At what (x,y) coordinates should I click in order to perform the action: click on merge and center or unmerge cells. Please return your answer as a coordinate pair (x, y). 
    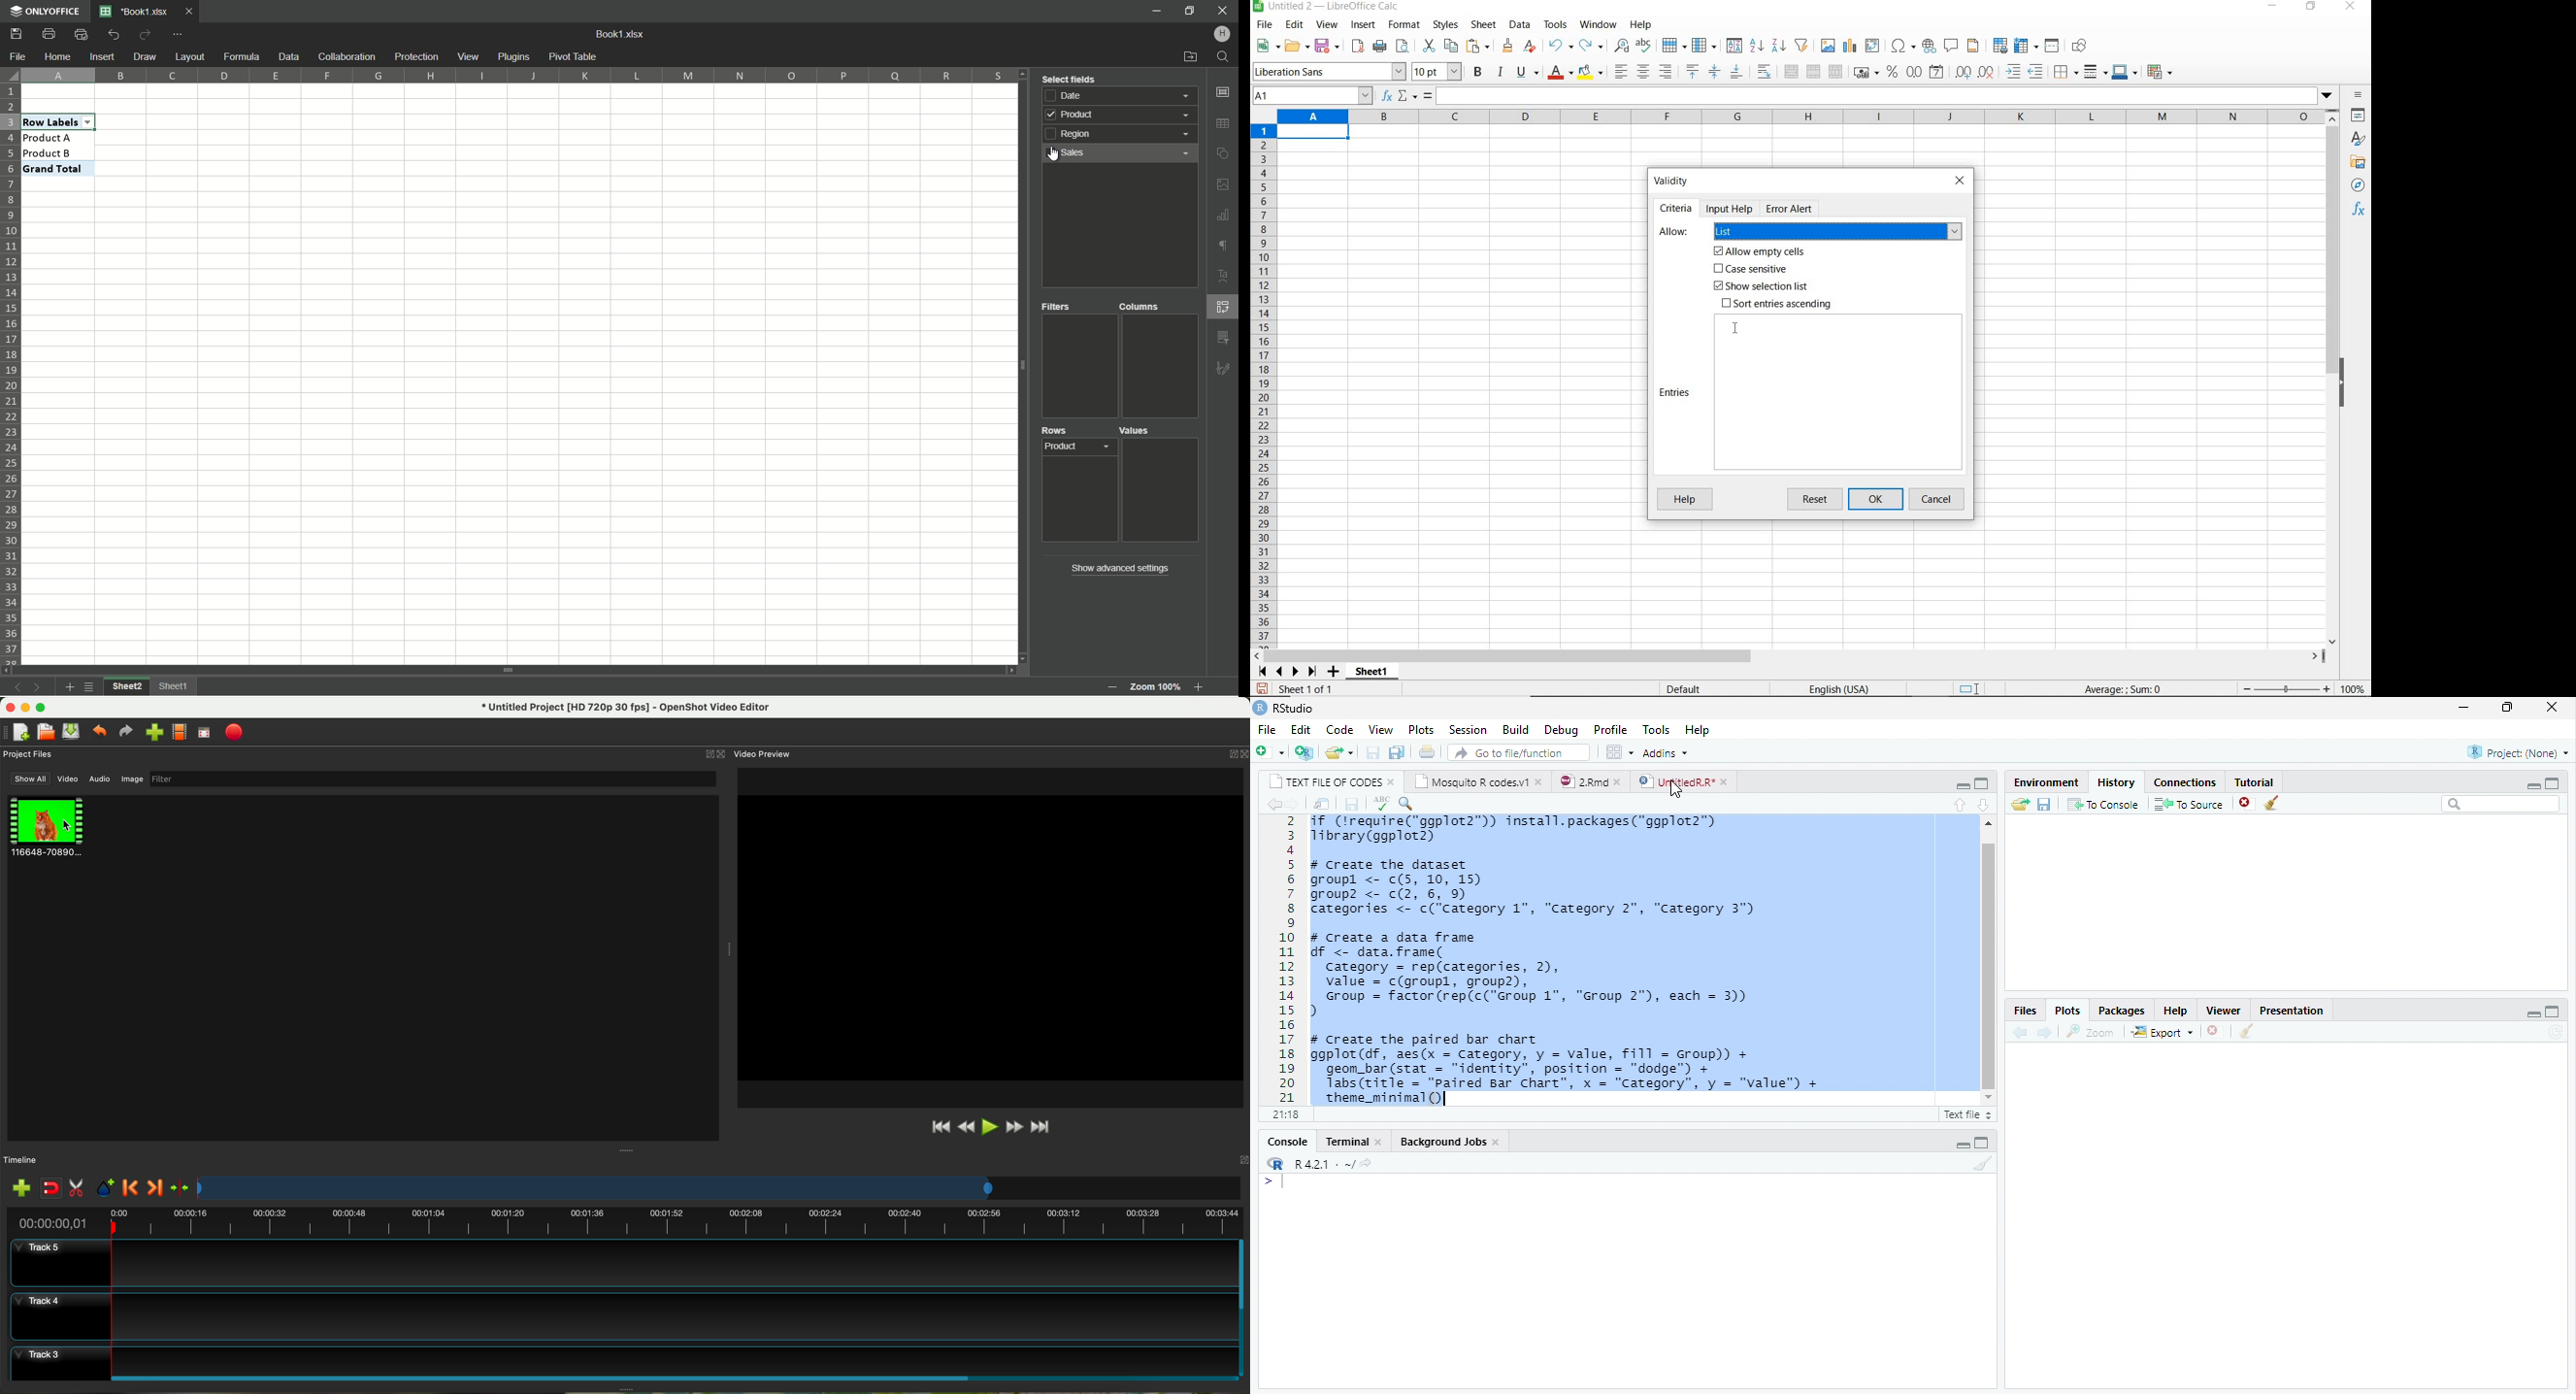
    Looking at the image, I should click on (1792, 72).